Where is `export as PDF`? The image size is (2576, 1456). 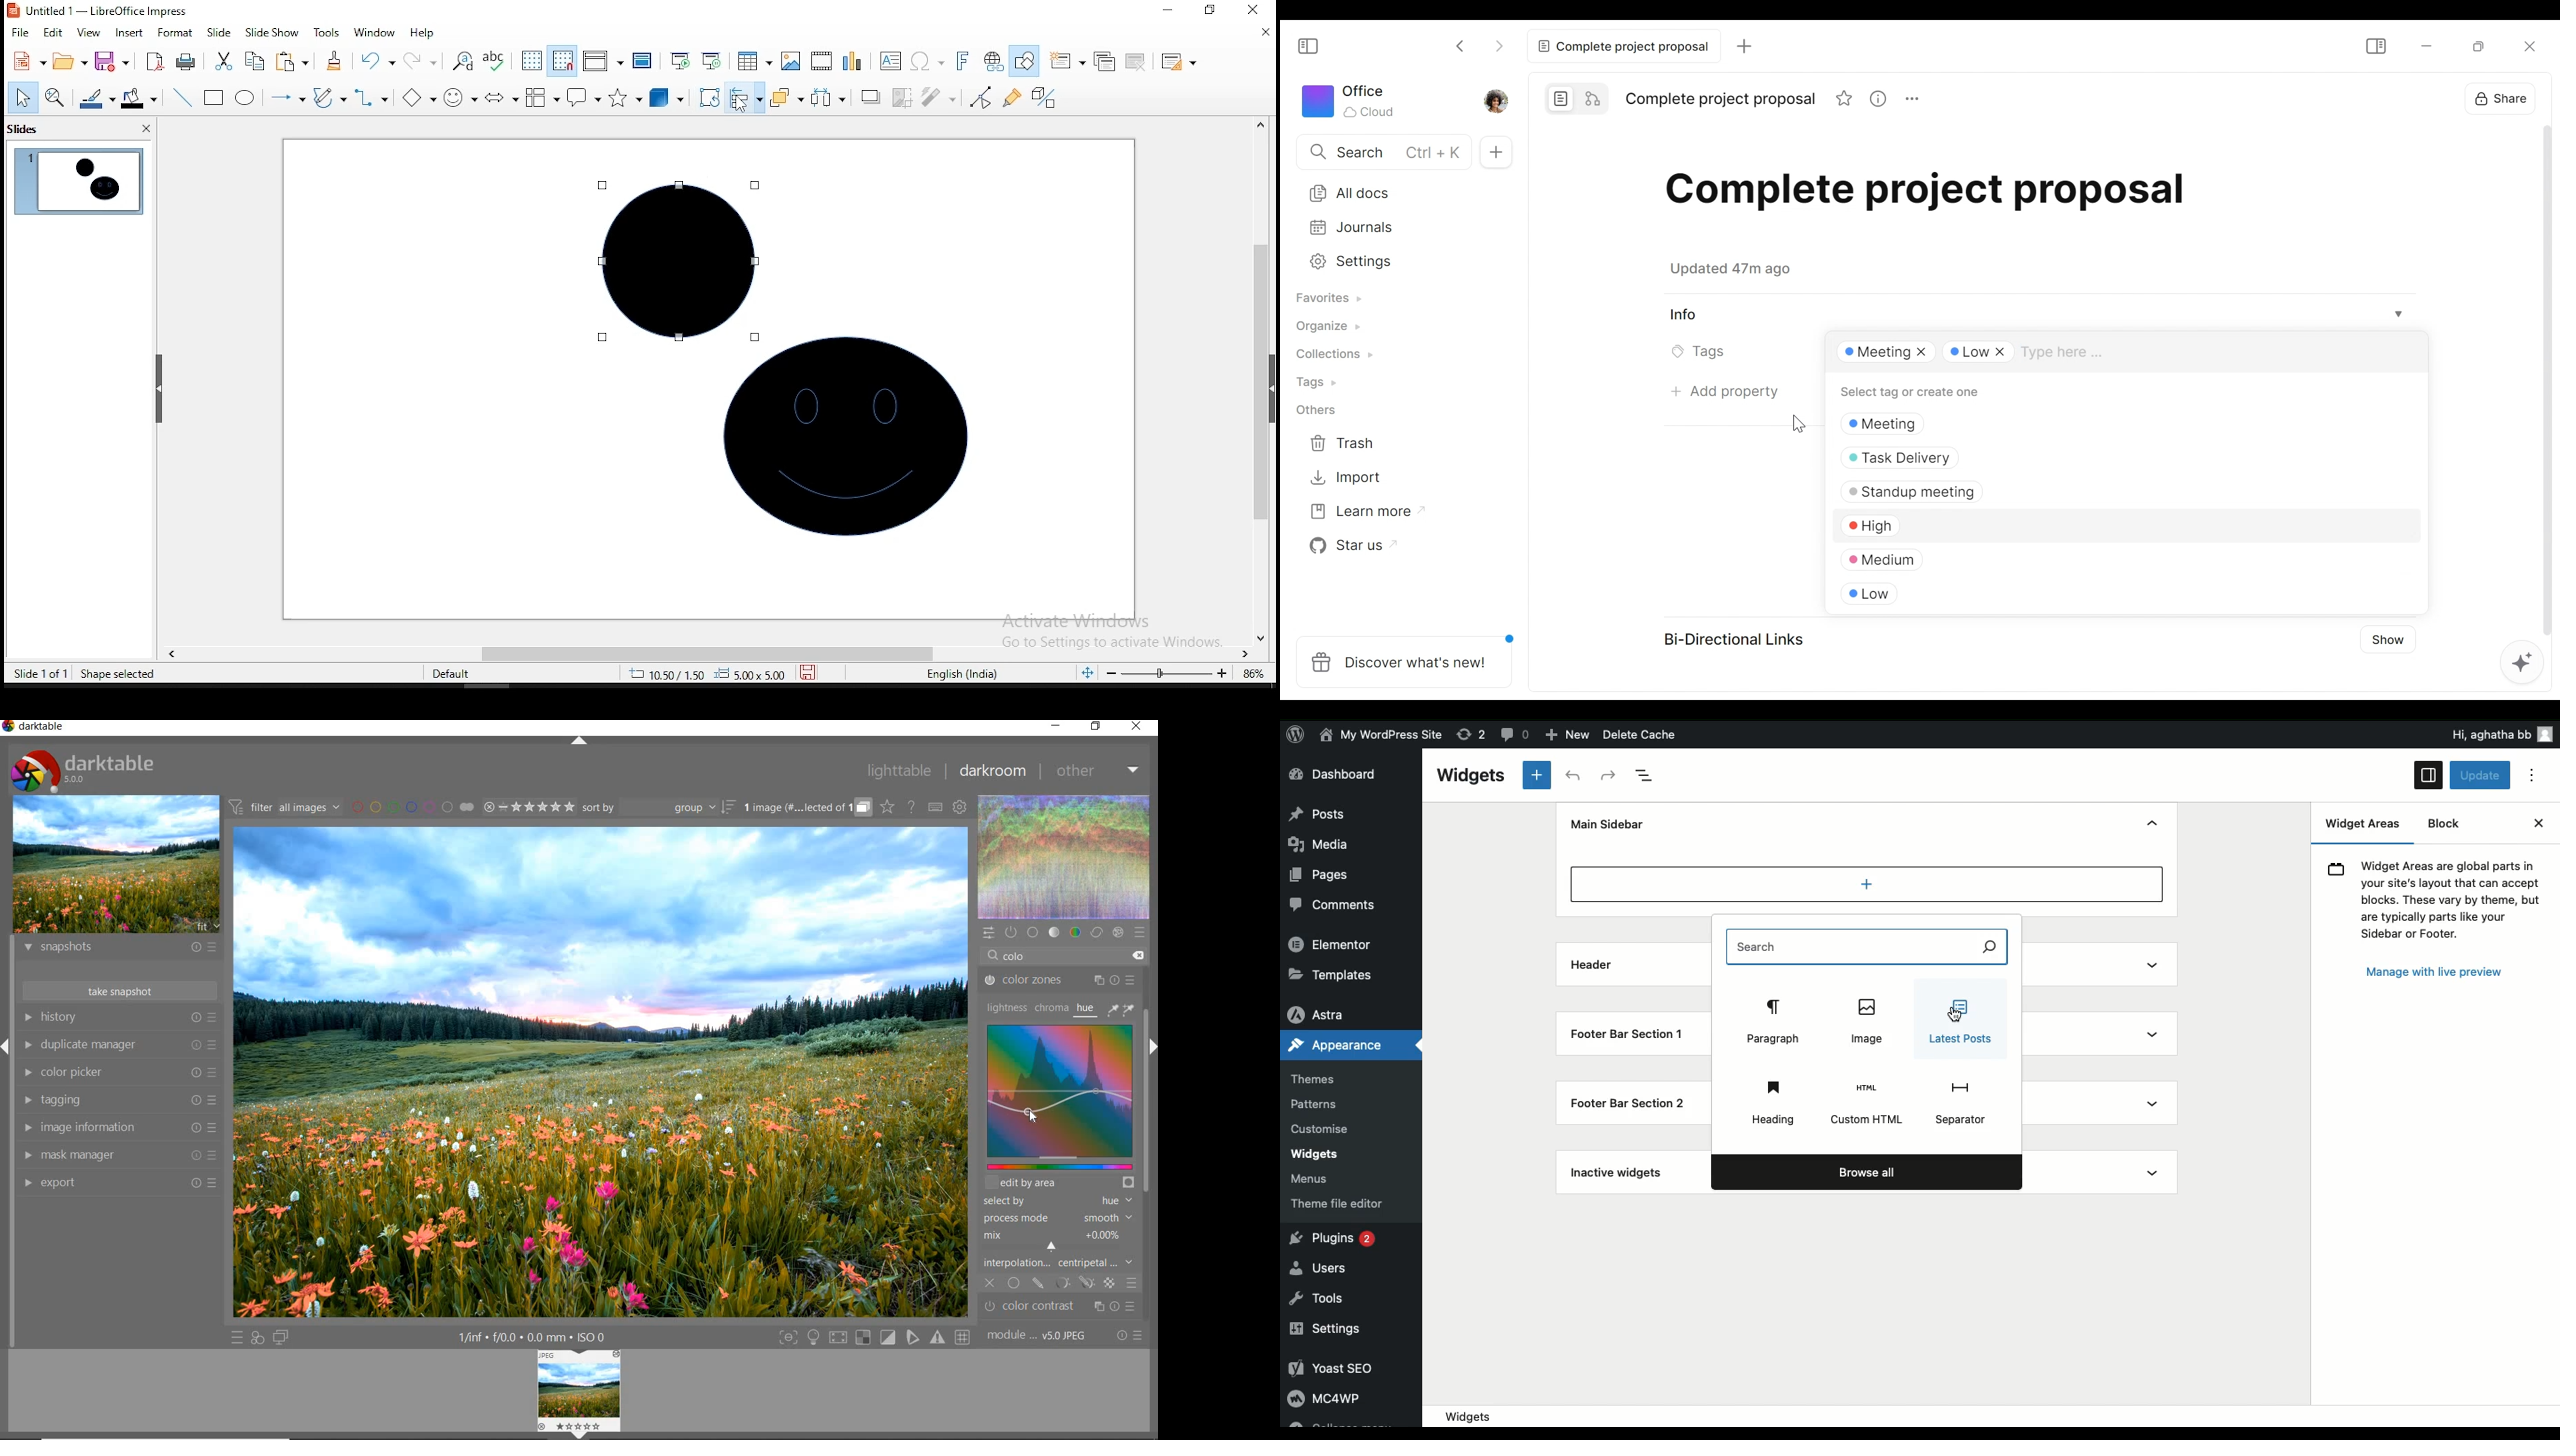
export as PDF is located at coordinates (153, 62).